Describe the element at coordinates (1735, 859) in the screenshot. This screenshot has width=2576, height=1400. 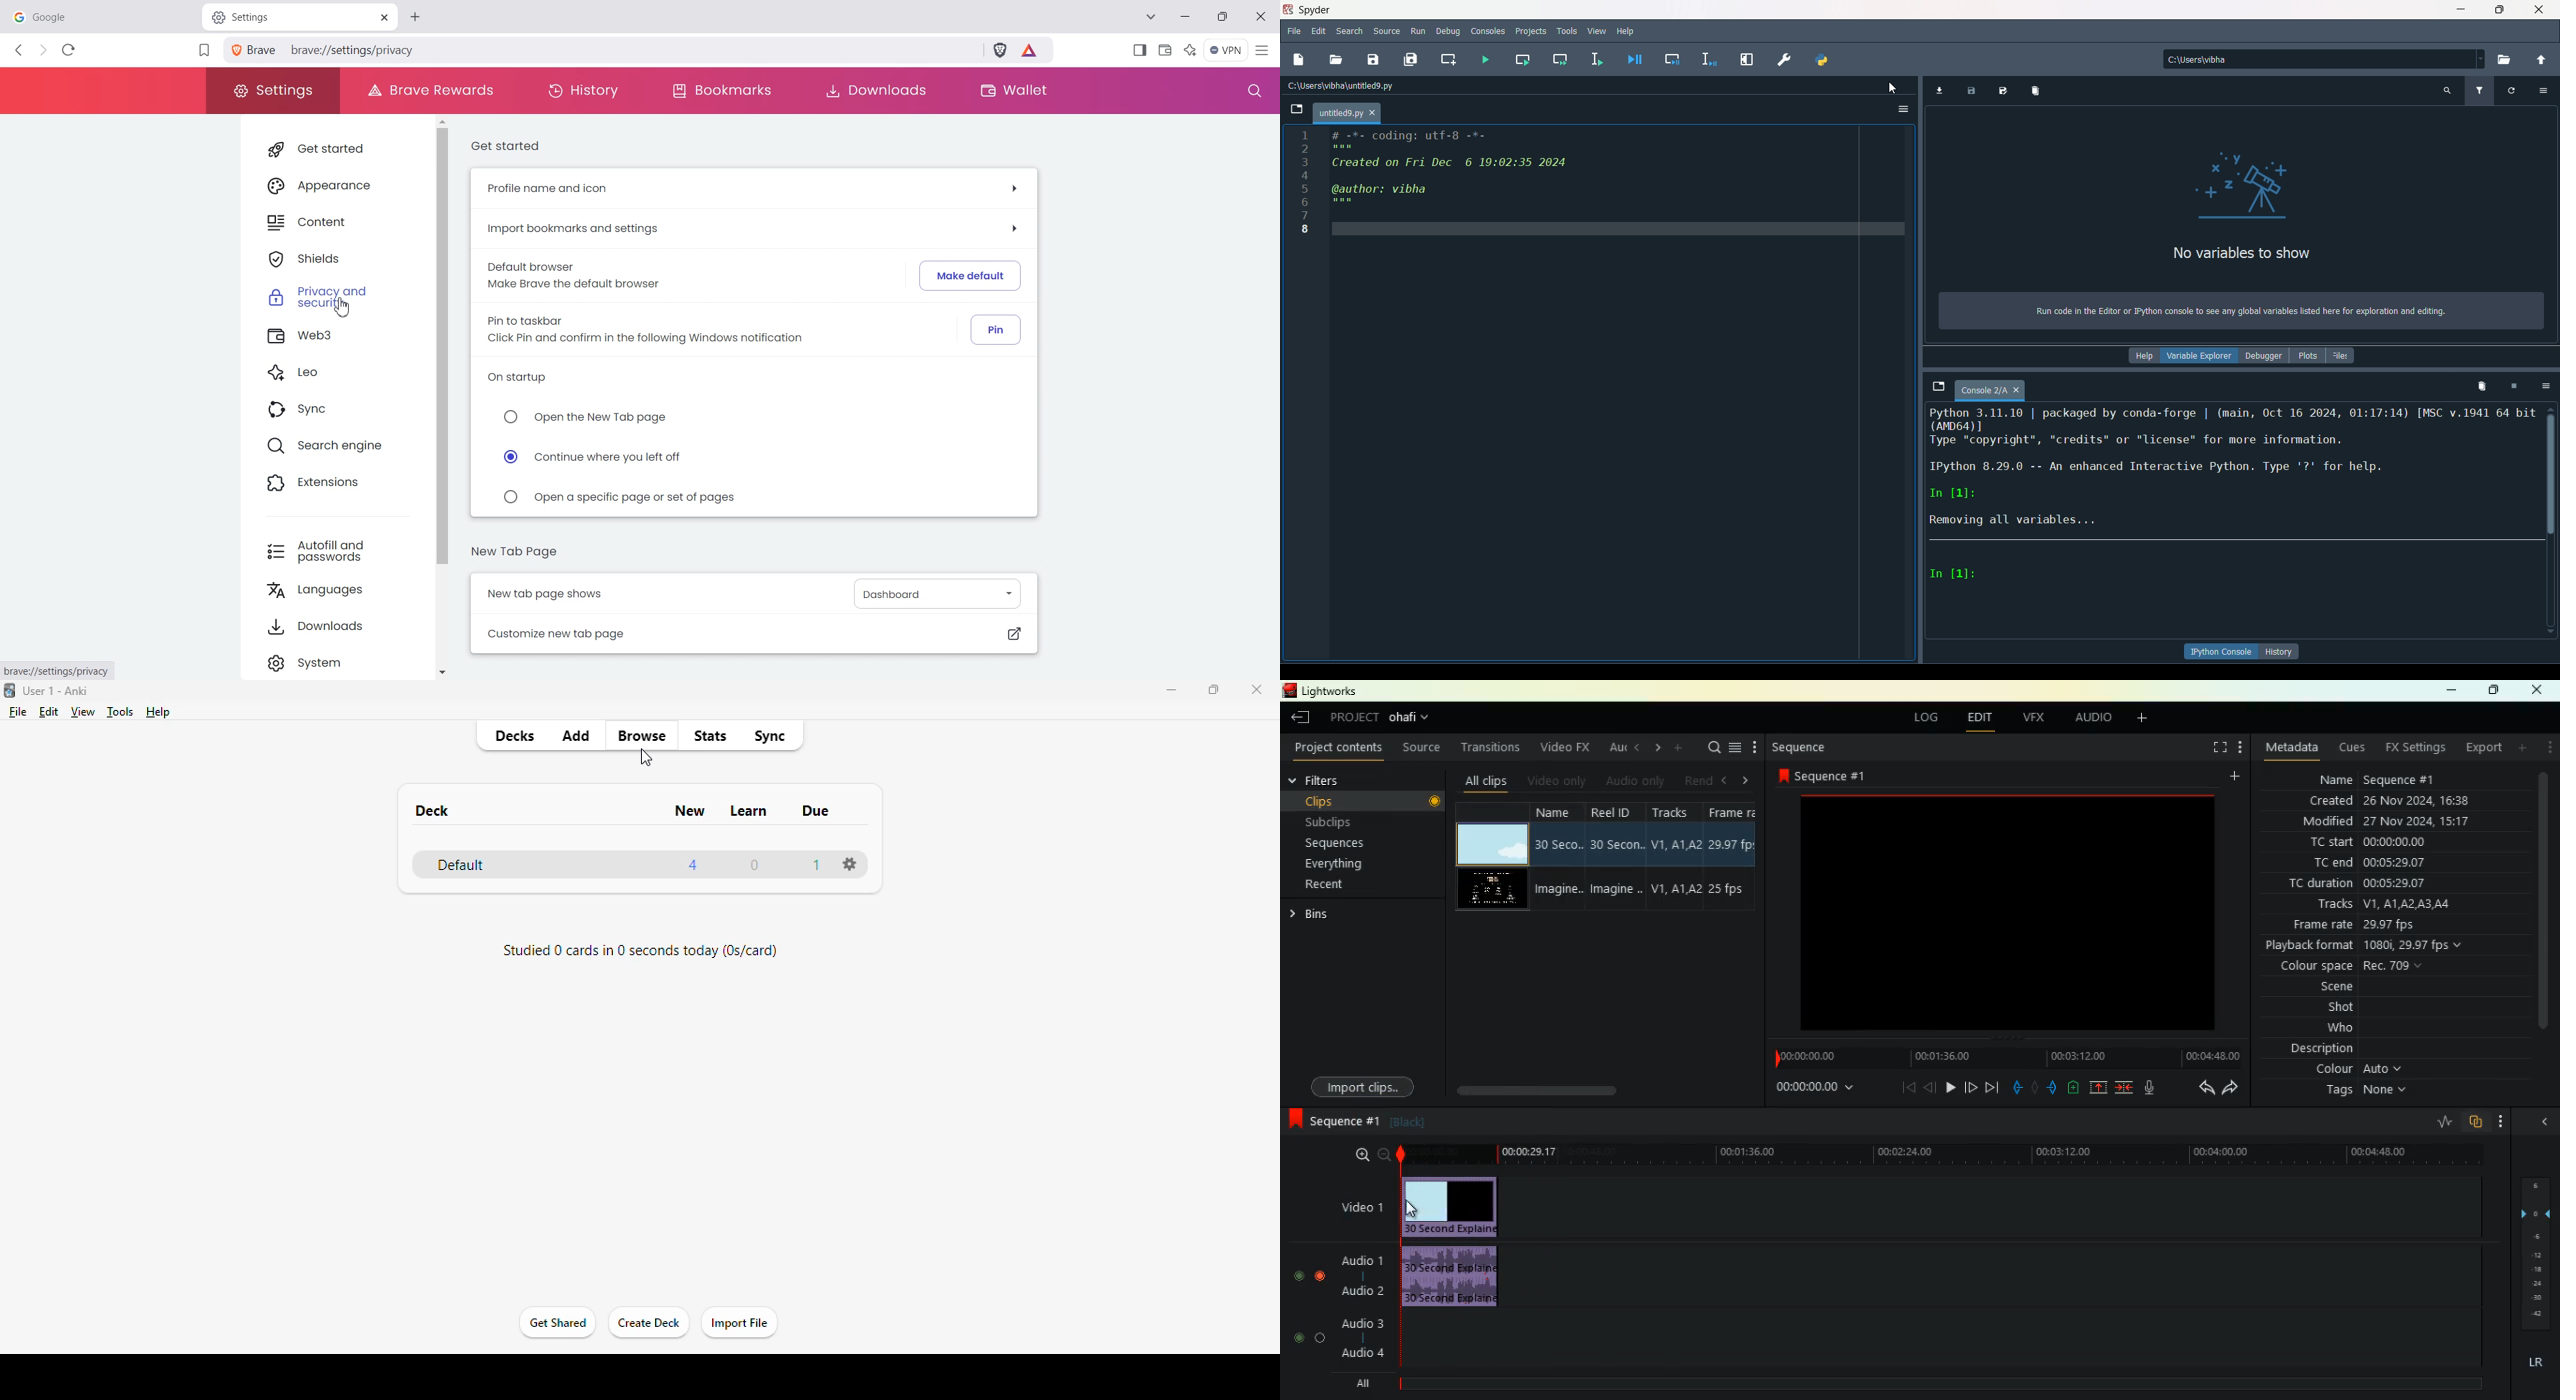
I see `fps` at that location.